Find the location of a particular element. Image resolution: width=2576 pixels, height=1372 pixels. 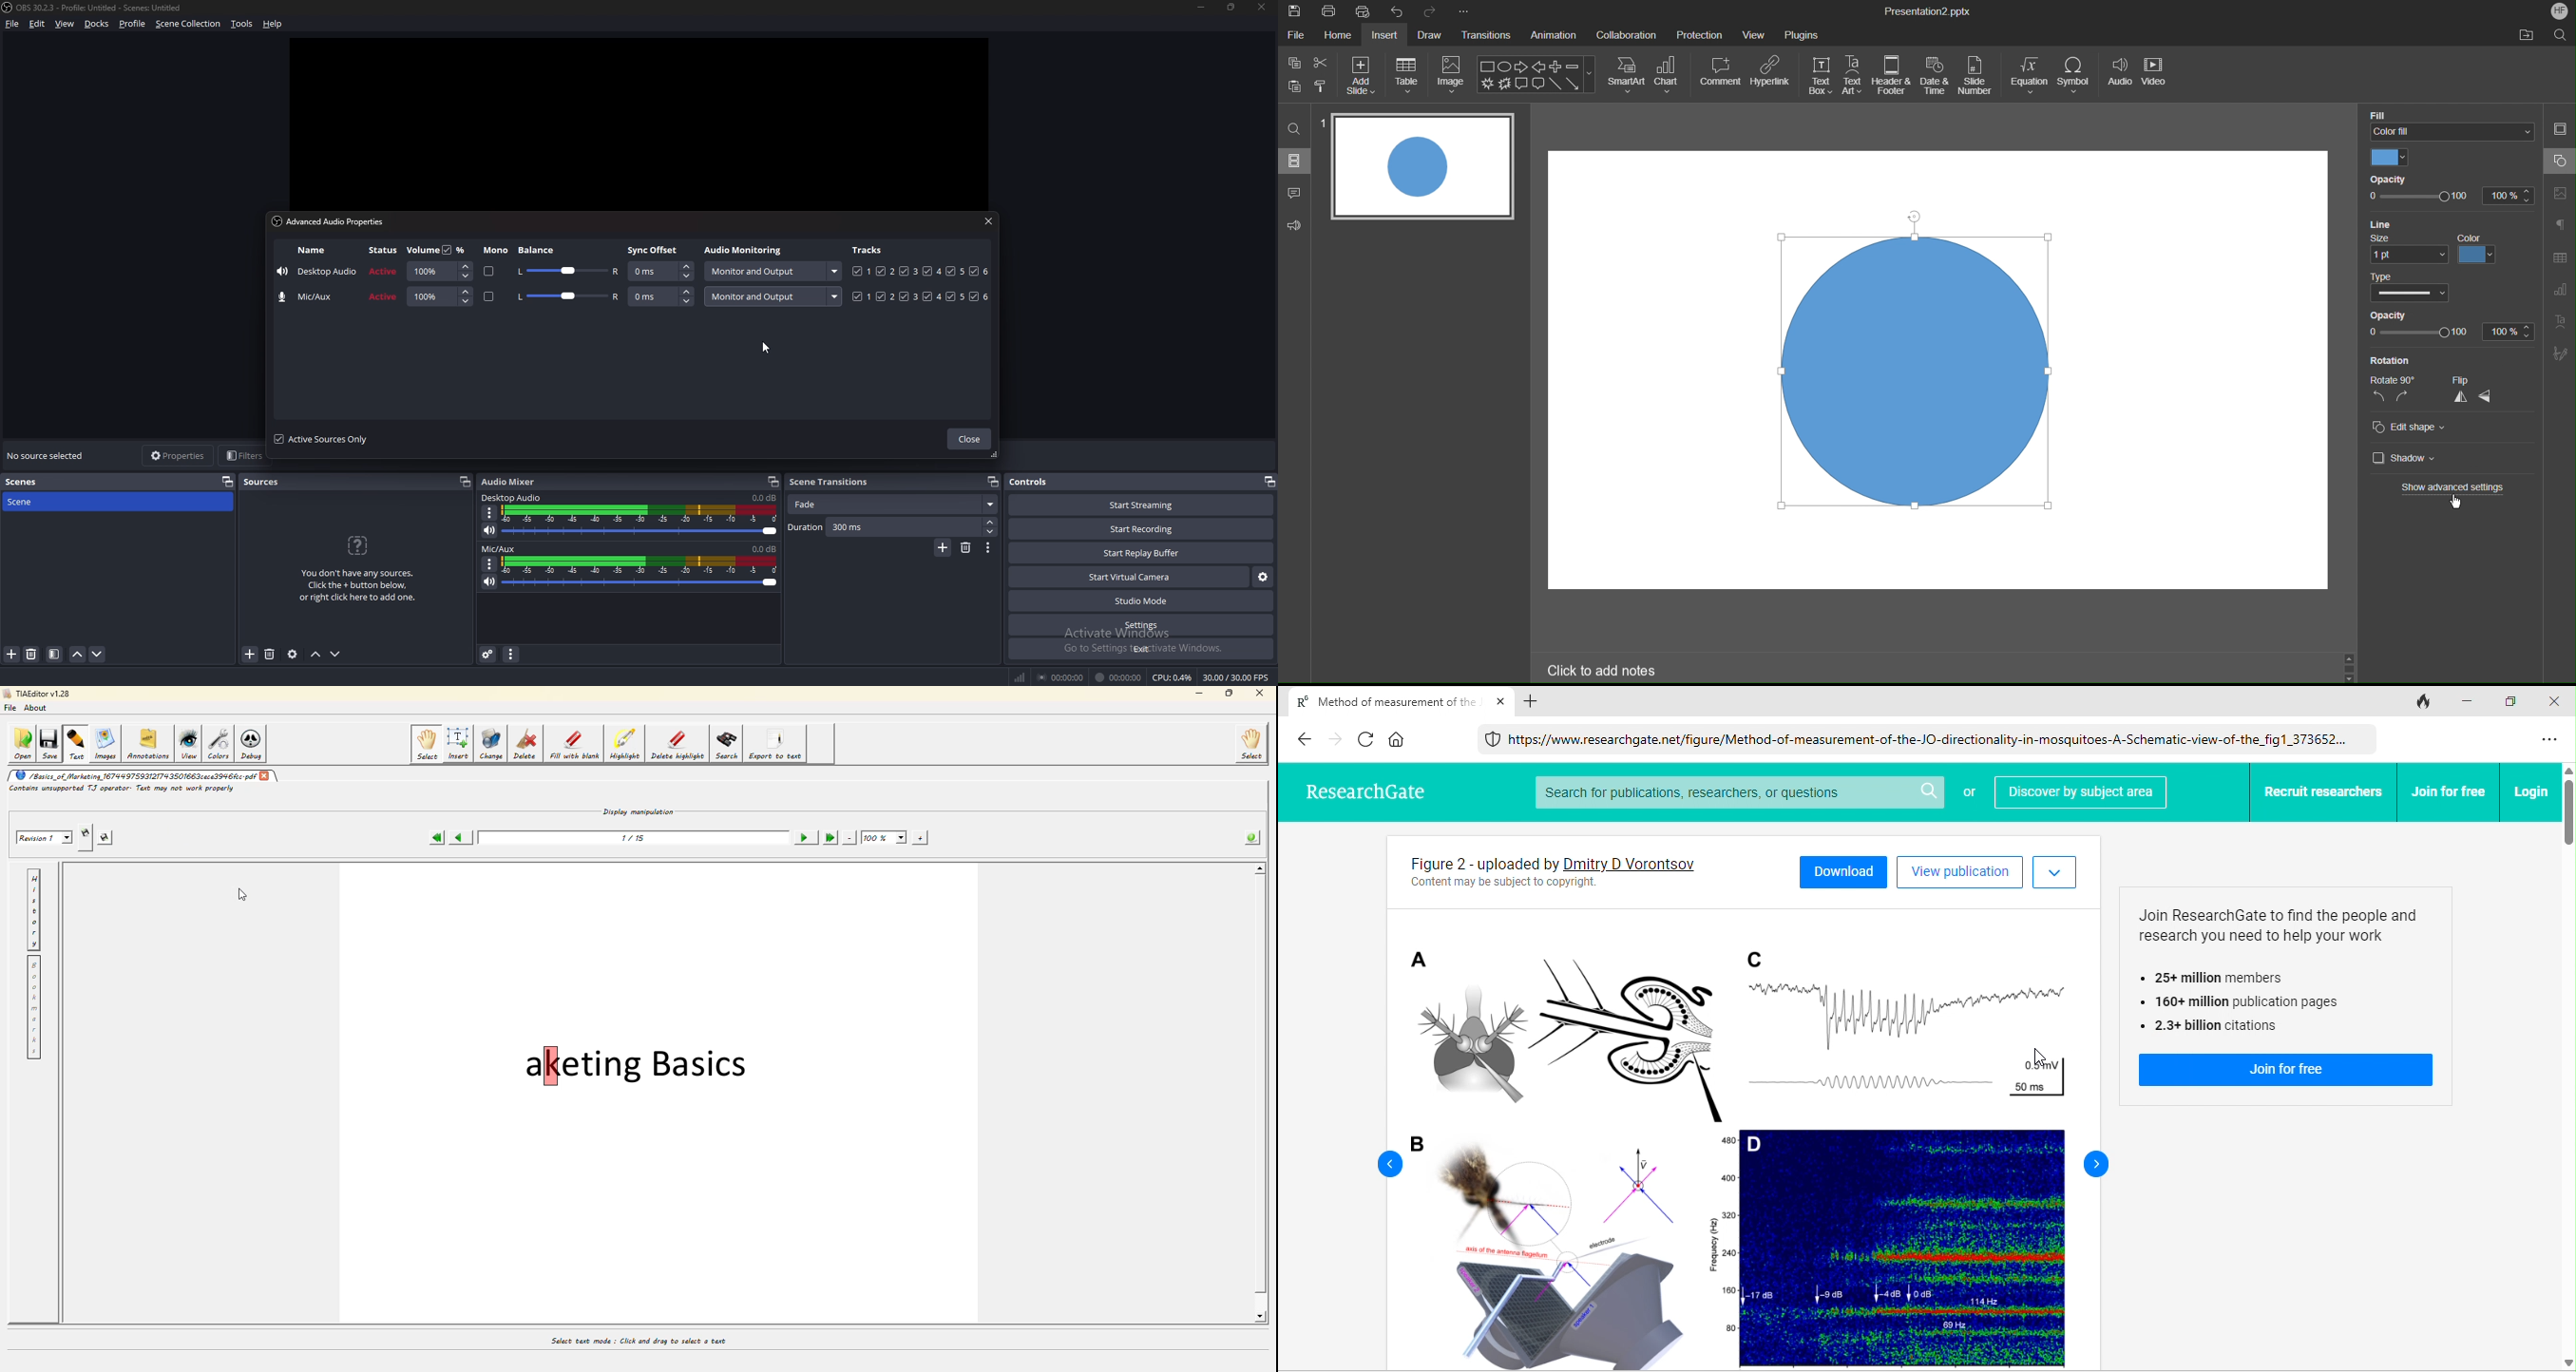

source properties is located at coordinates (294, 653).